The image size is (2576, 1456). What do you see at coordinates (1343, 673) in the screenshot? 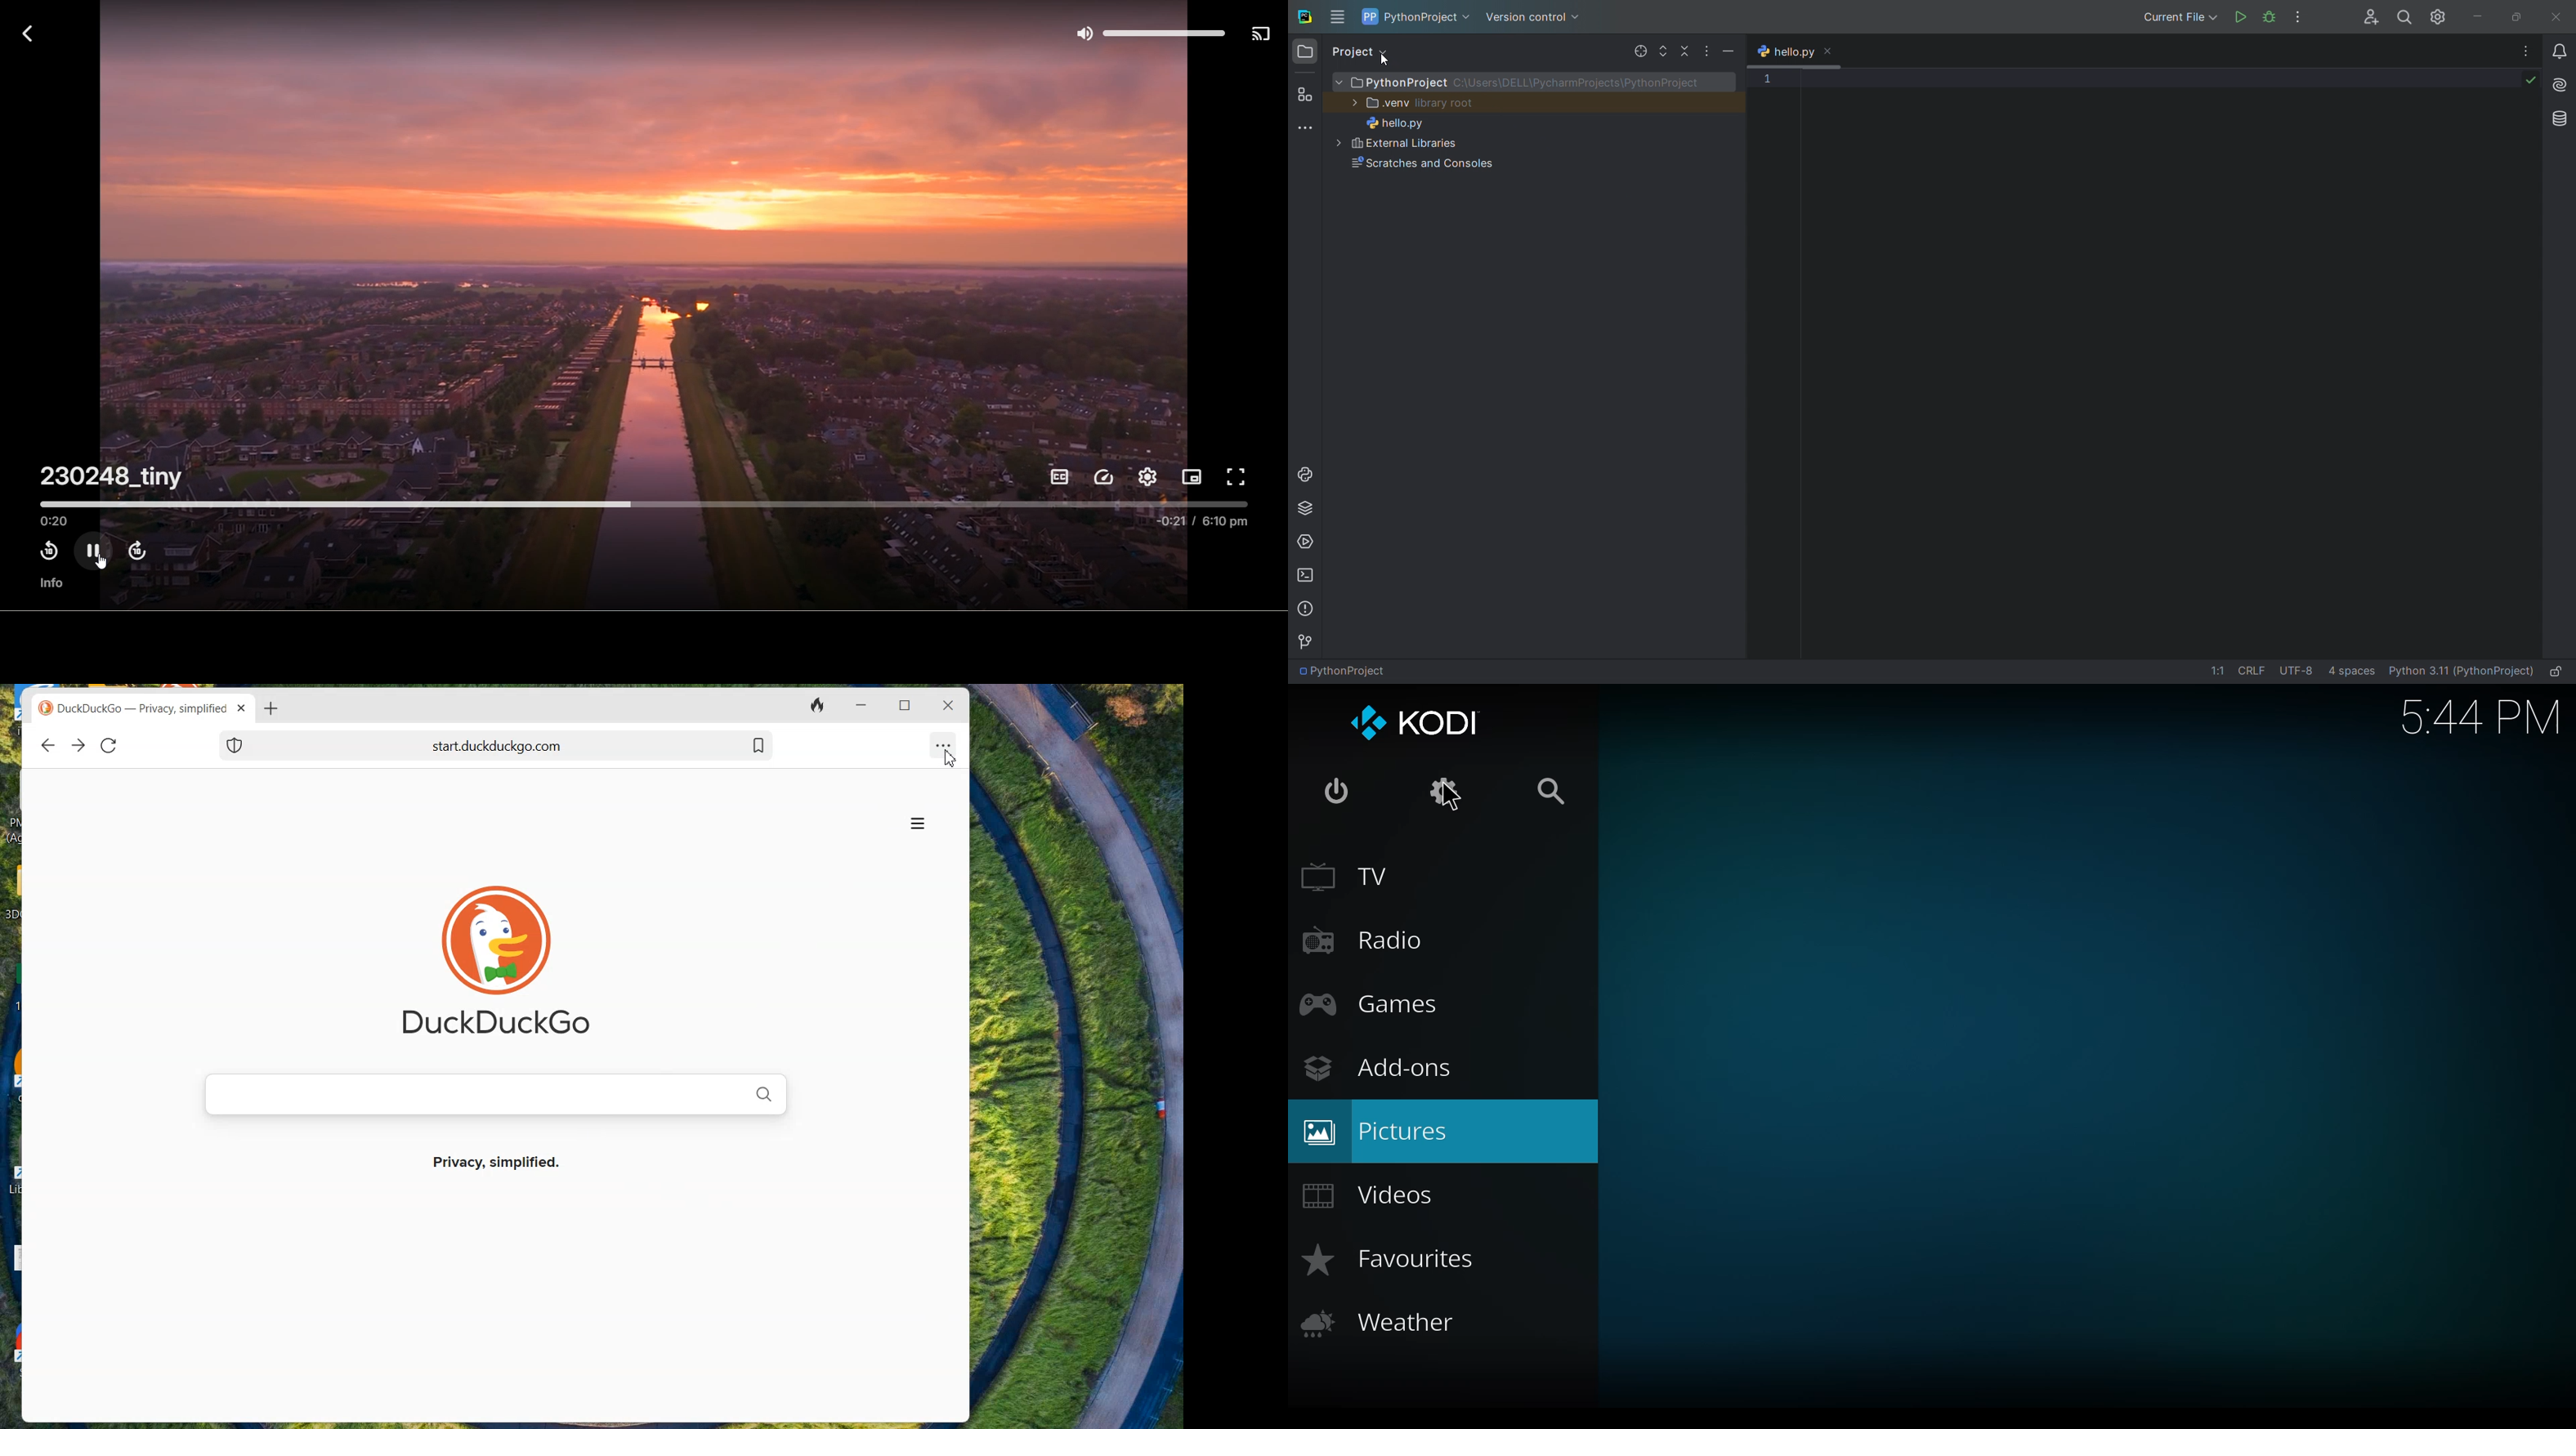
I see `file path` at bounding box center [1343, 673].